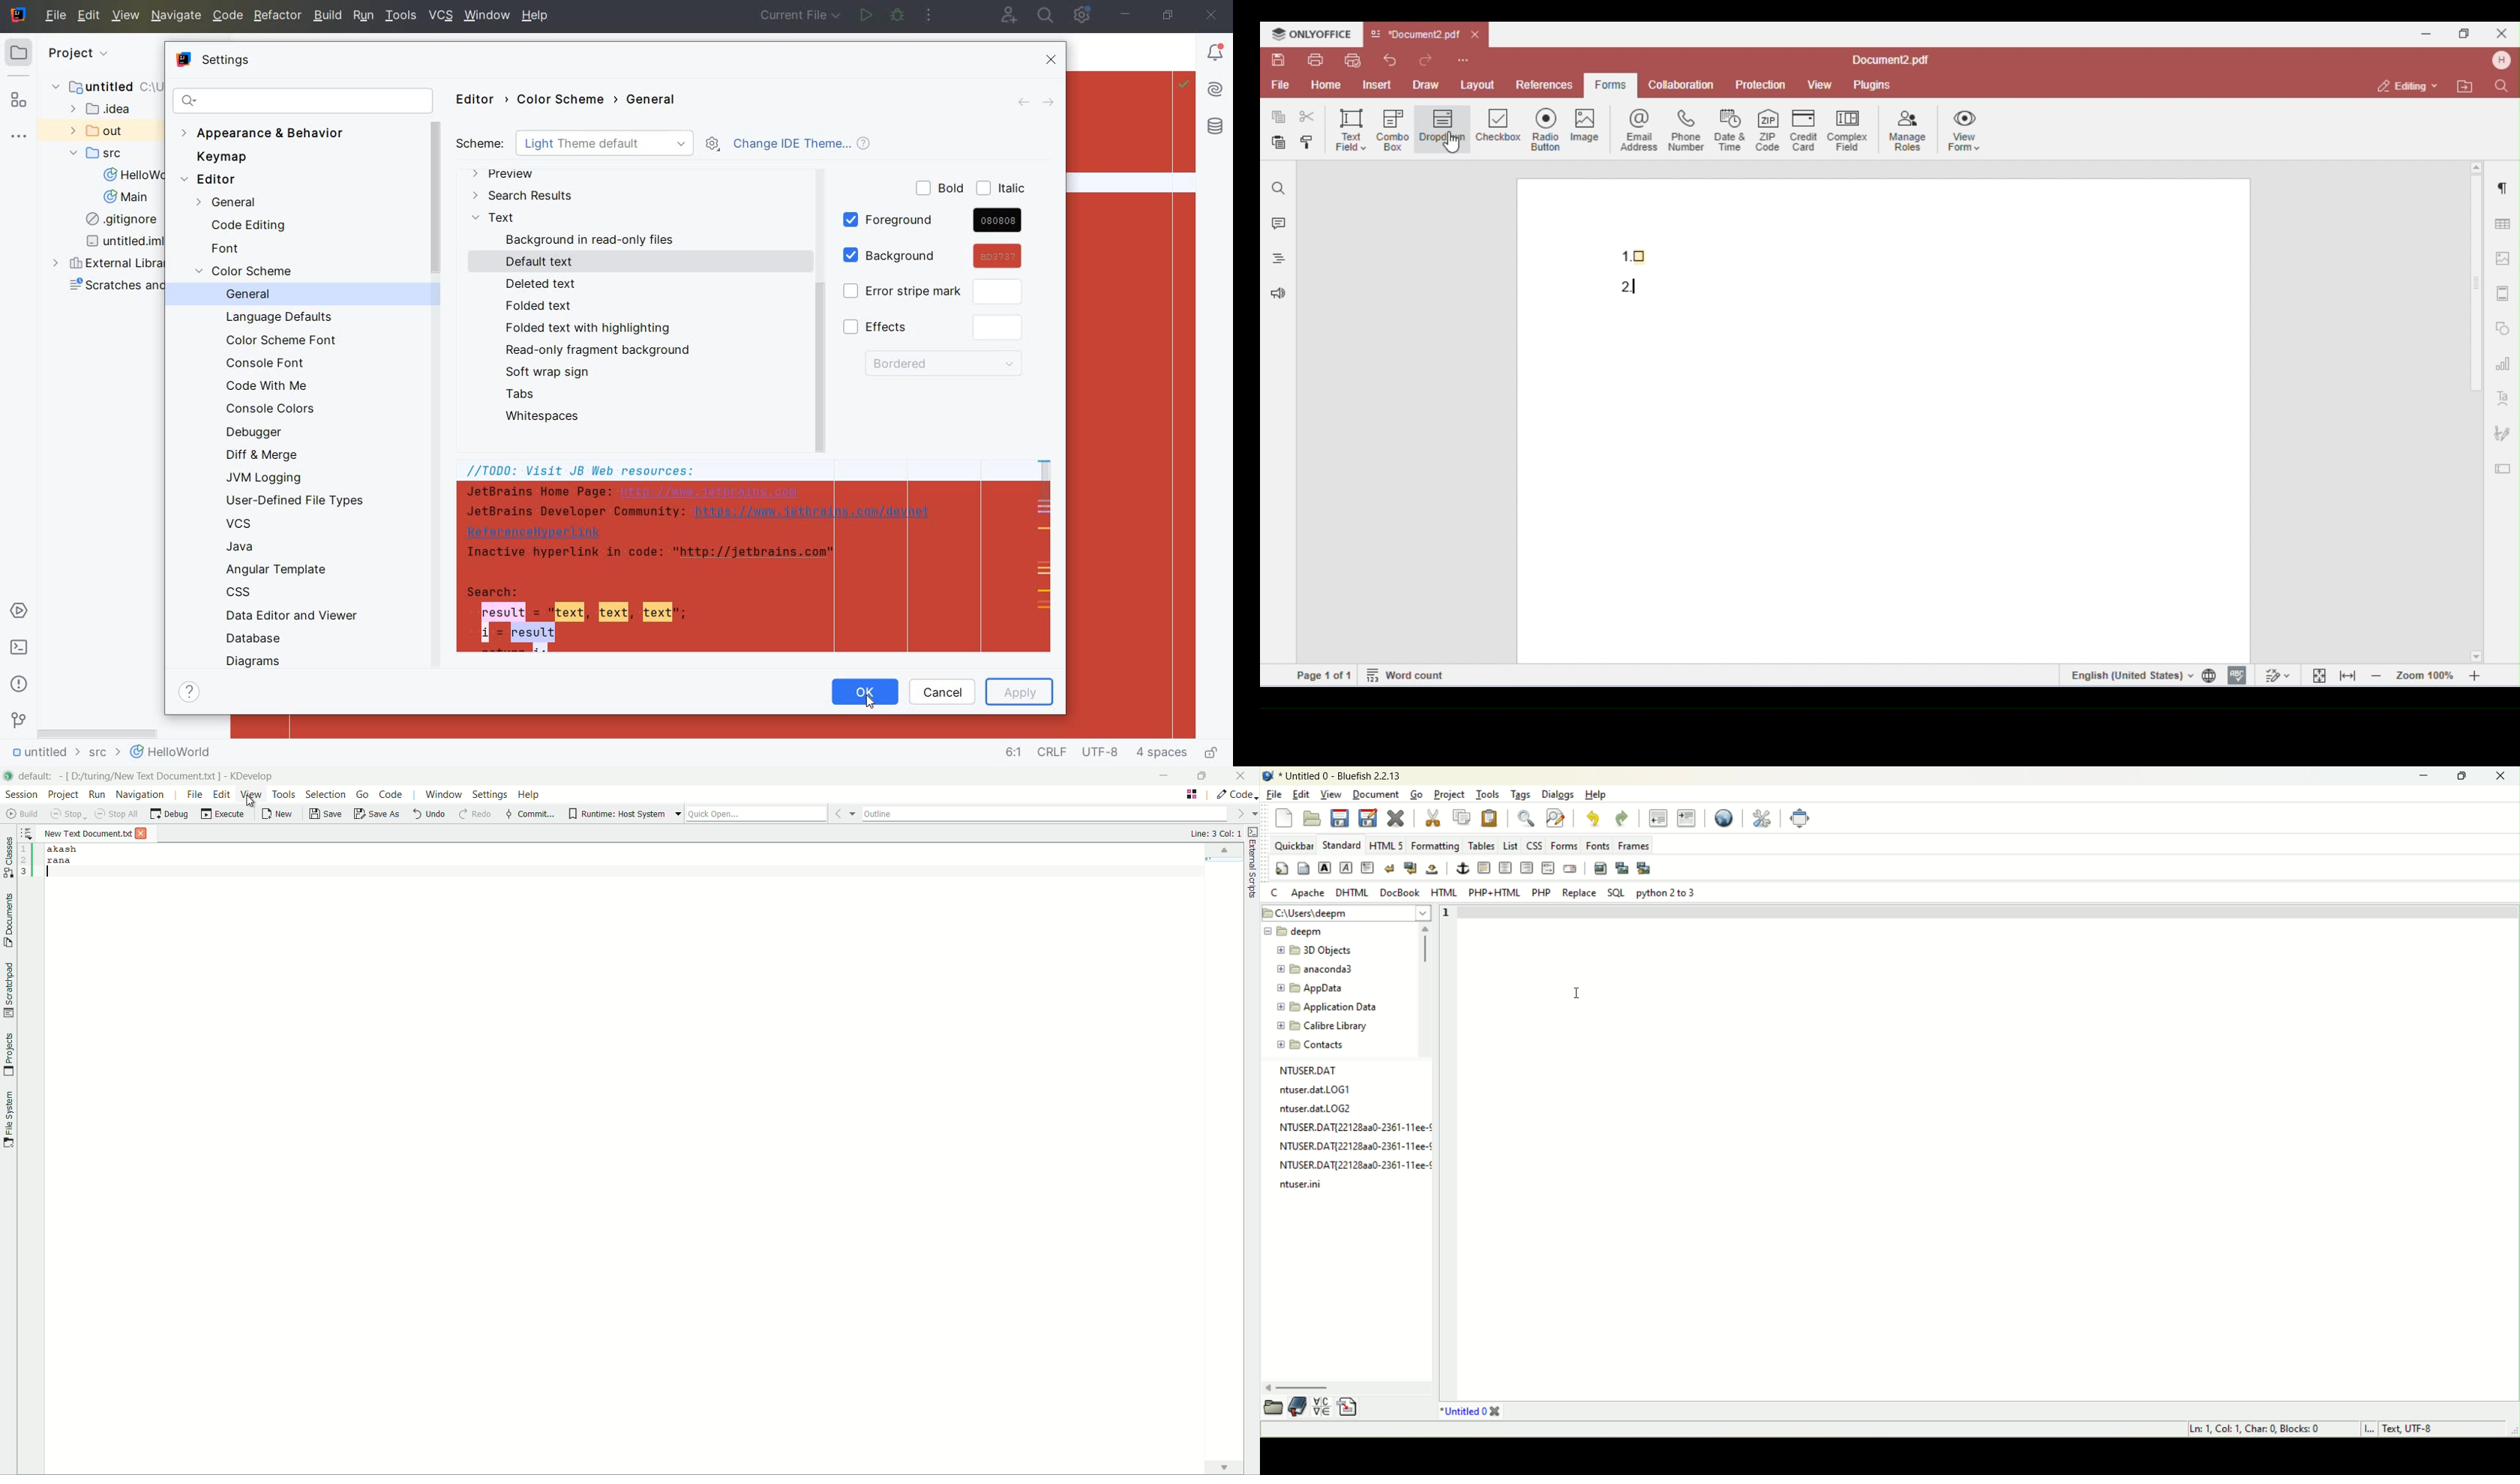 The height and width of the screenshot is (1484, 2520). Describe the element at coordinates (1299, 1407) in the screenshot. I see `book mark` at that location.